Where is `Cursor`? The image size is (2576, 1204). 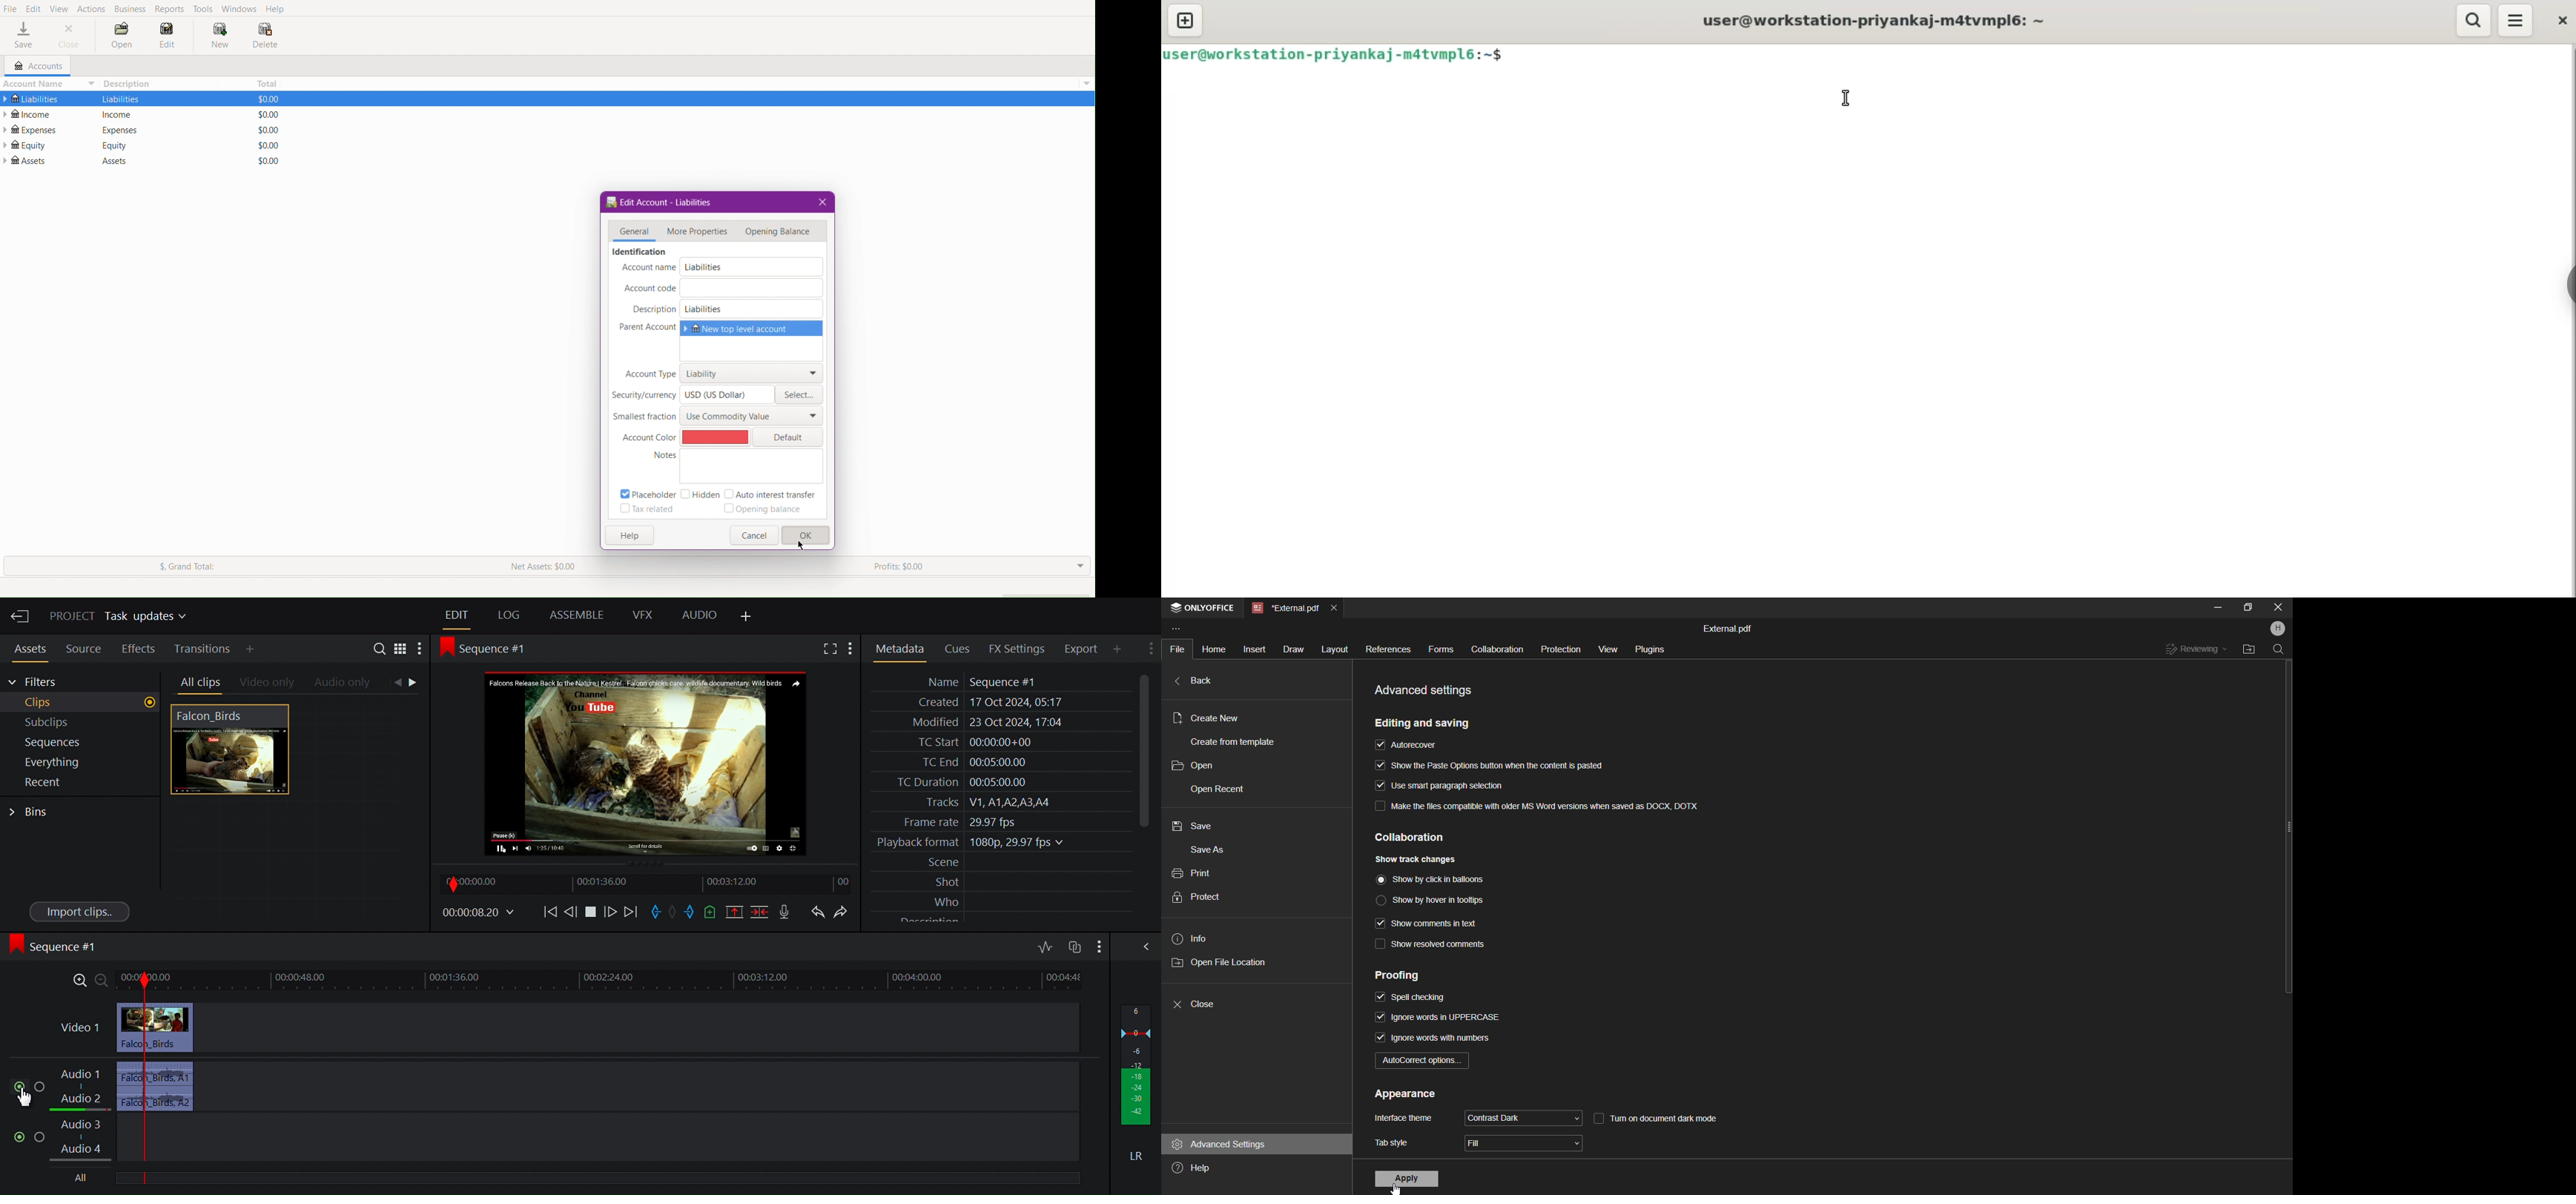
Cursor is located at coordinates (803, 547).